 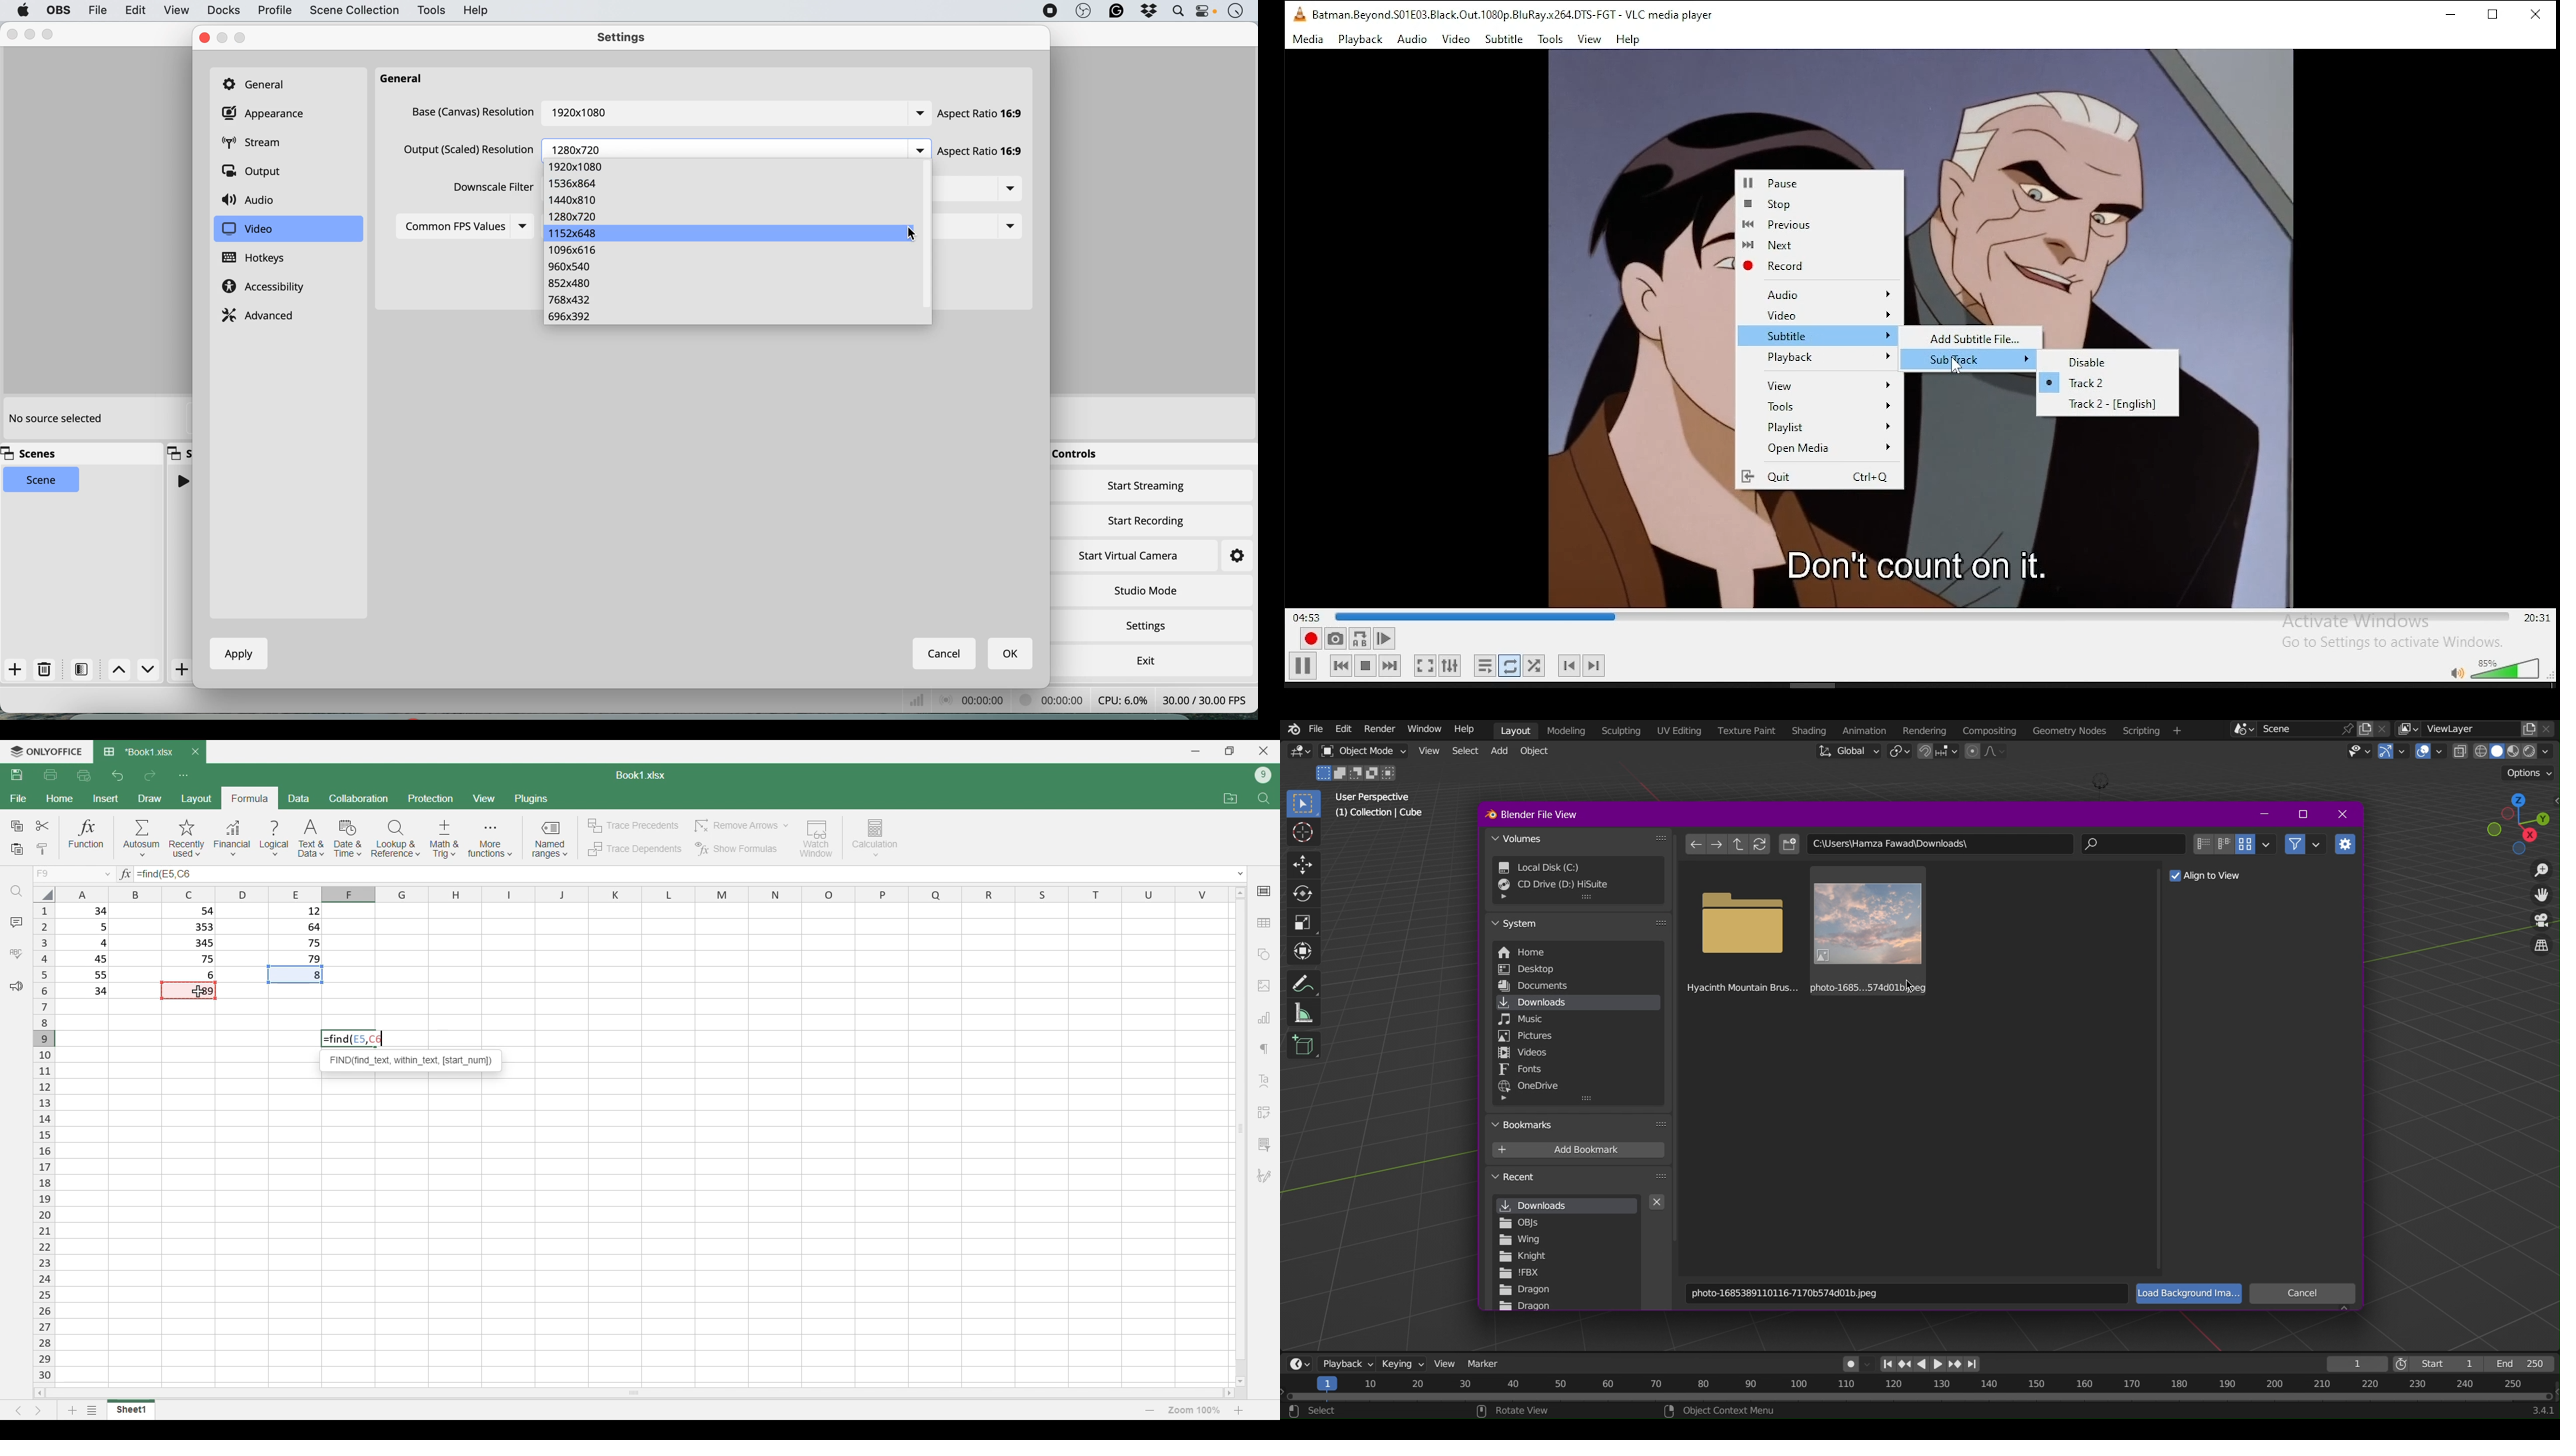 I want to click on Spell check, so click(x=16, y=953).